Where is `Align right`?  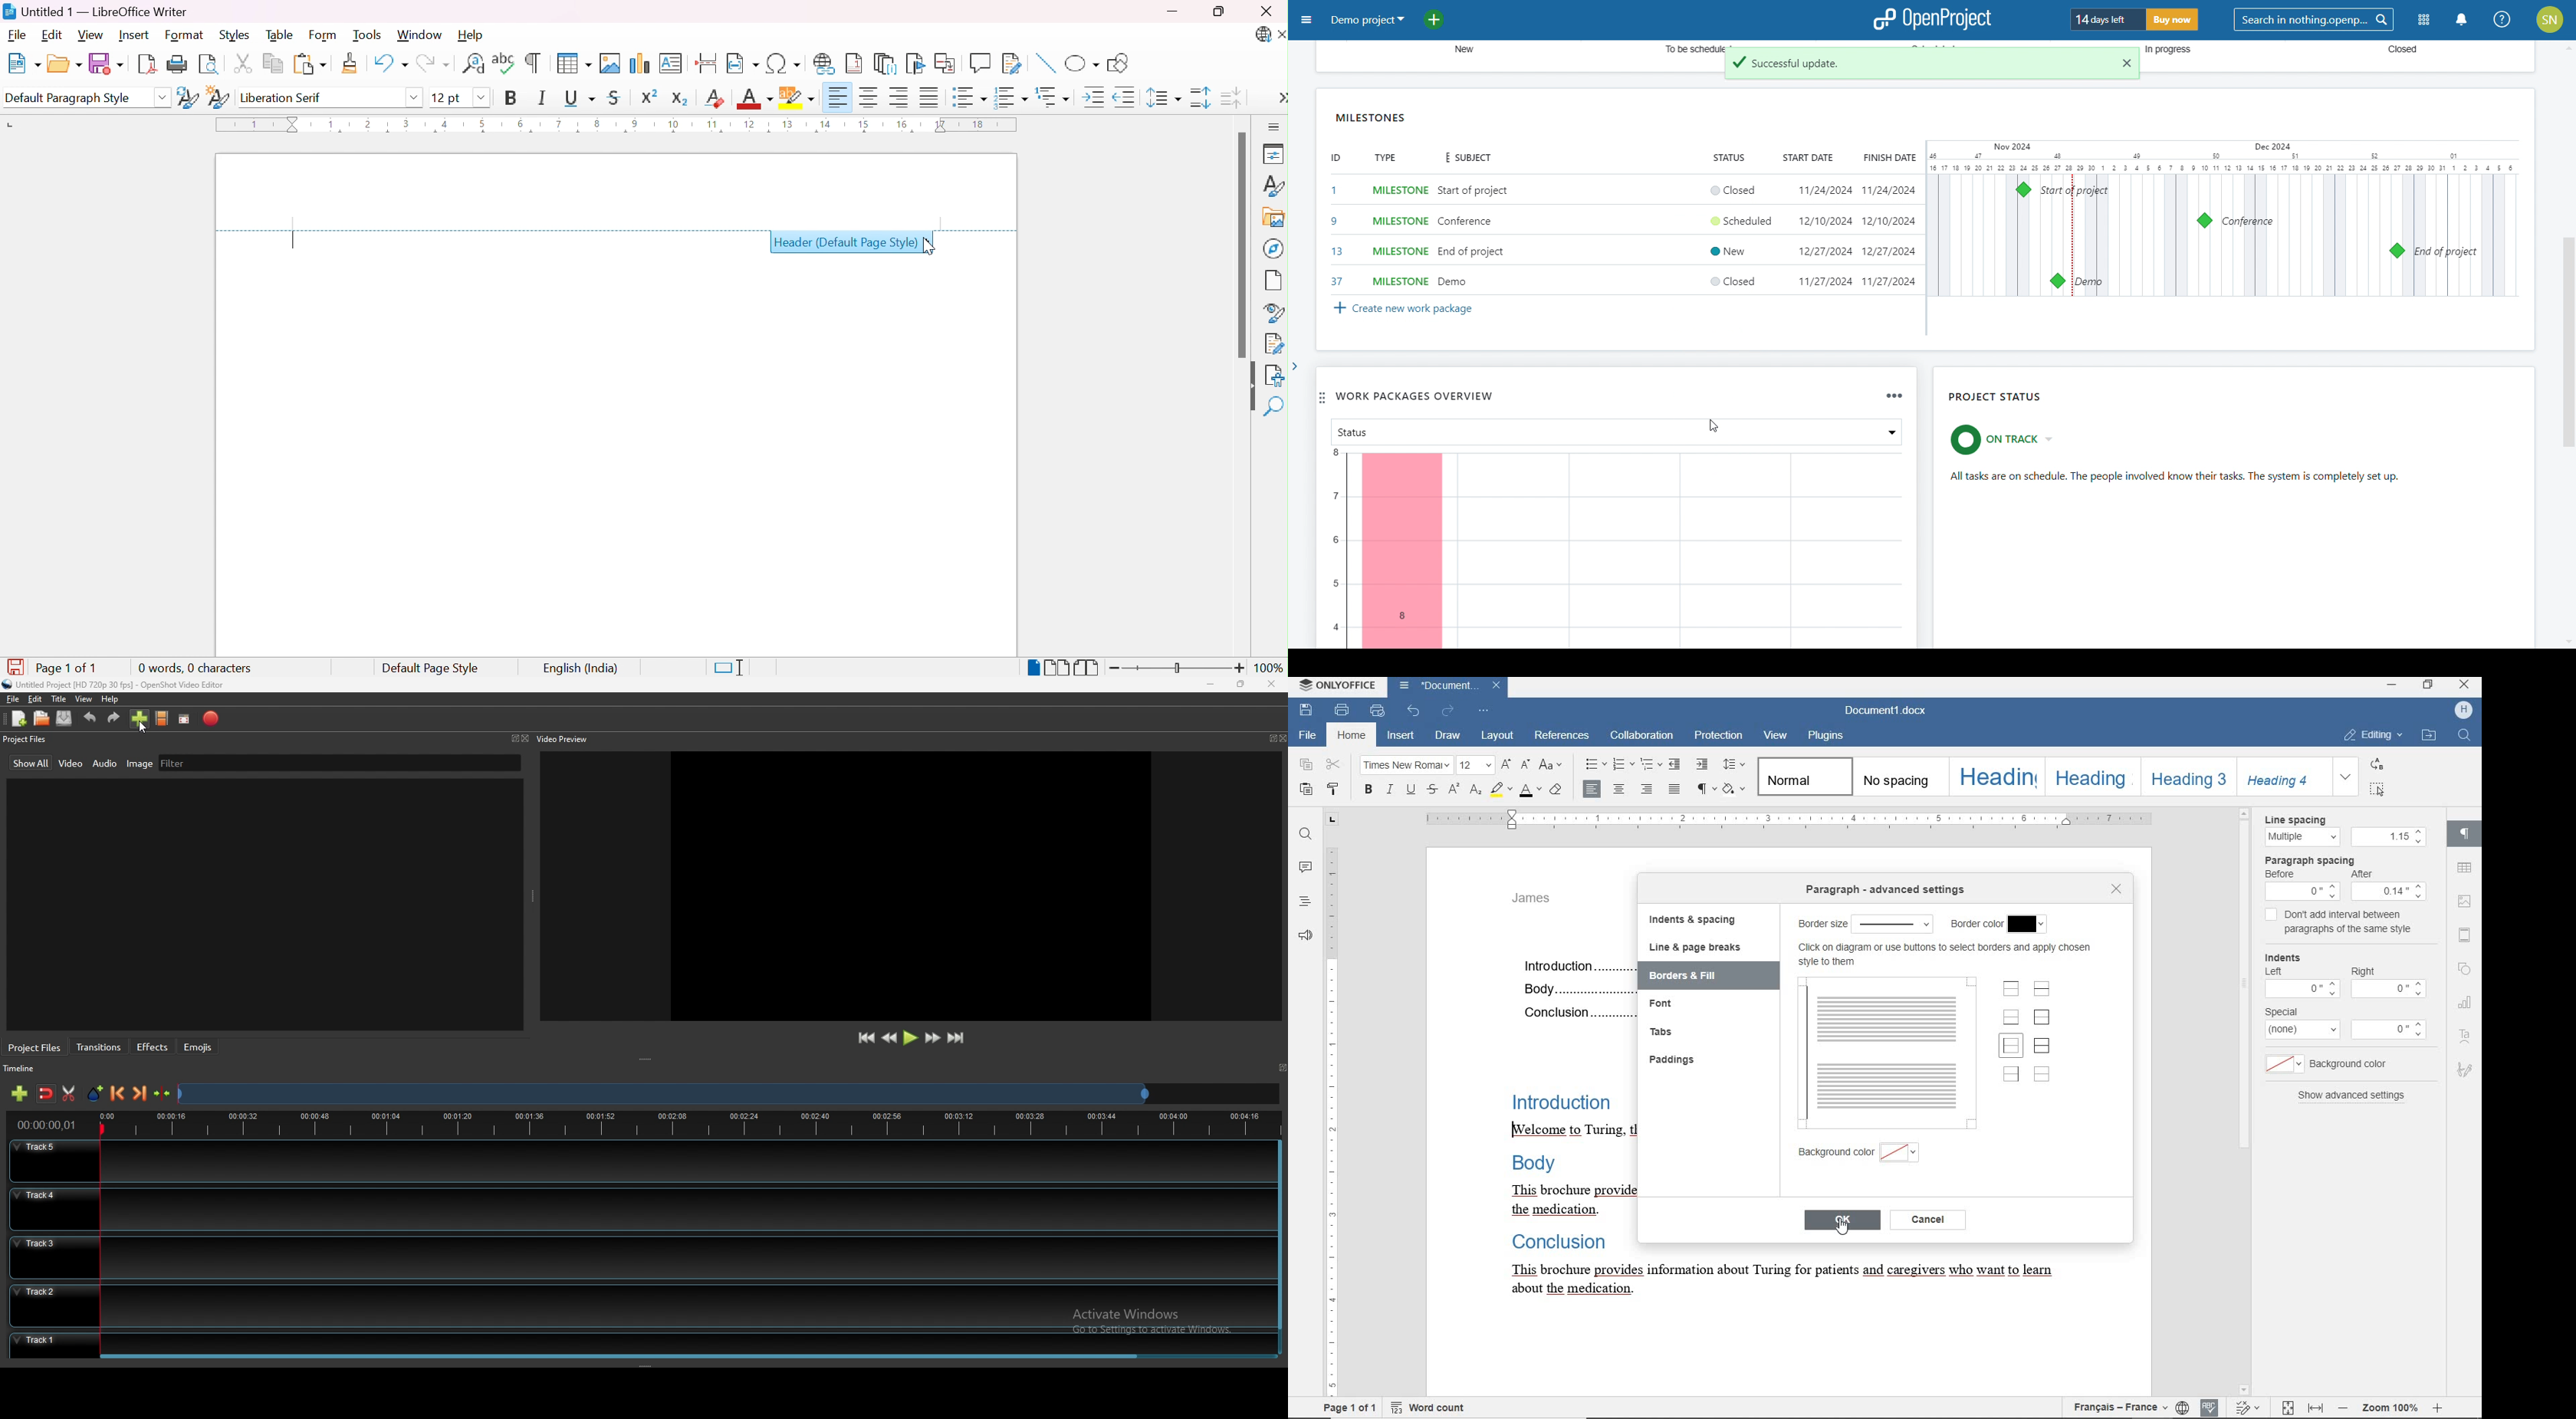
Align right is located at coordinates (899, 97).